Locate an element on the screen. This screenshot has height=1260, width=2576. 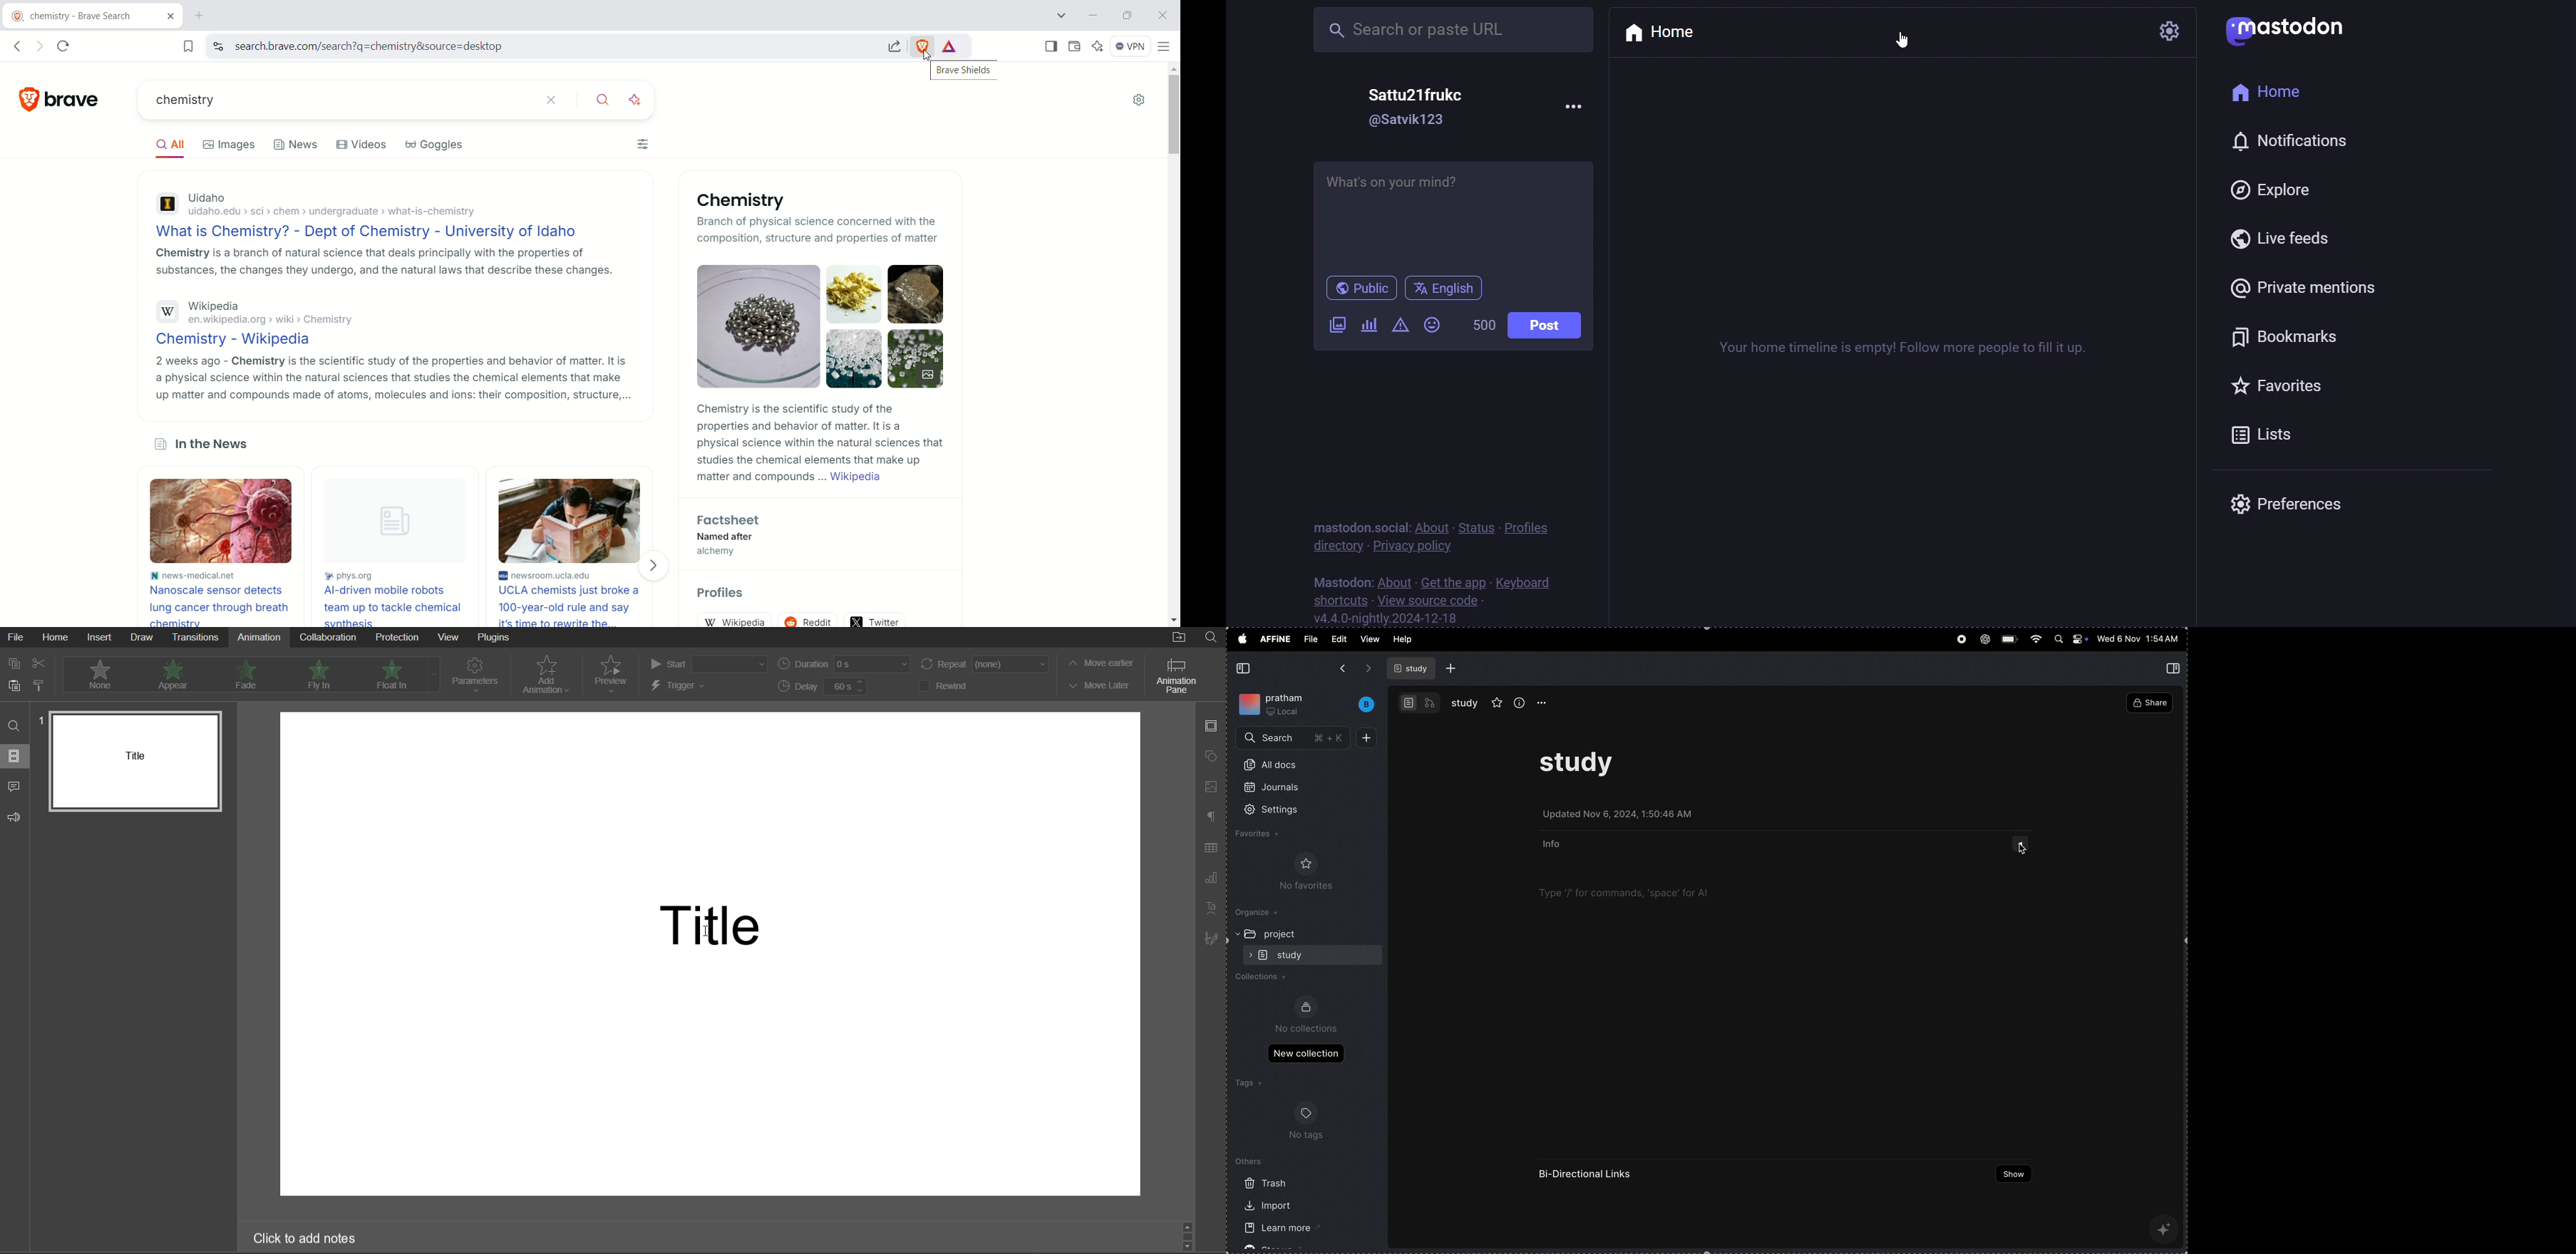
image of a person reading a book is located at coordinates (571, 519).